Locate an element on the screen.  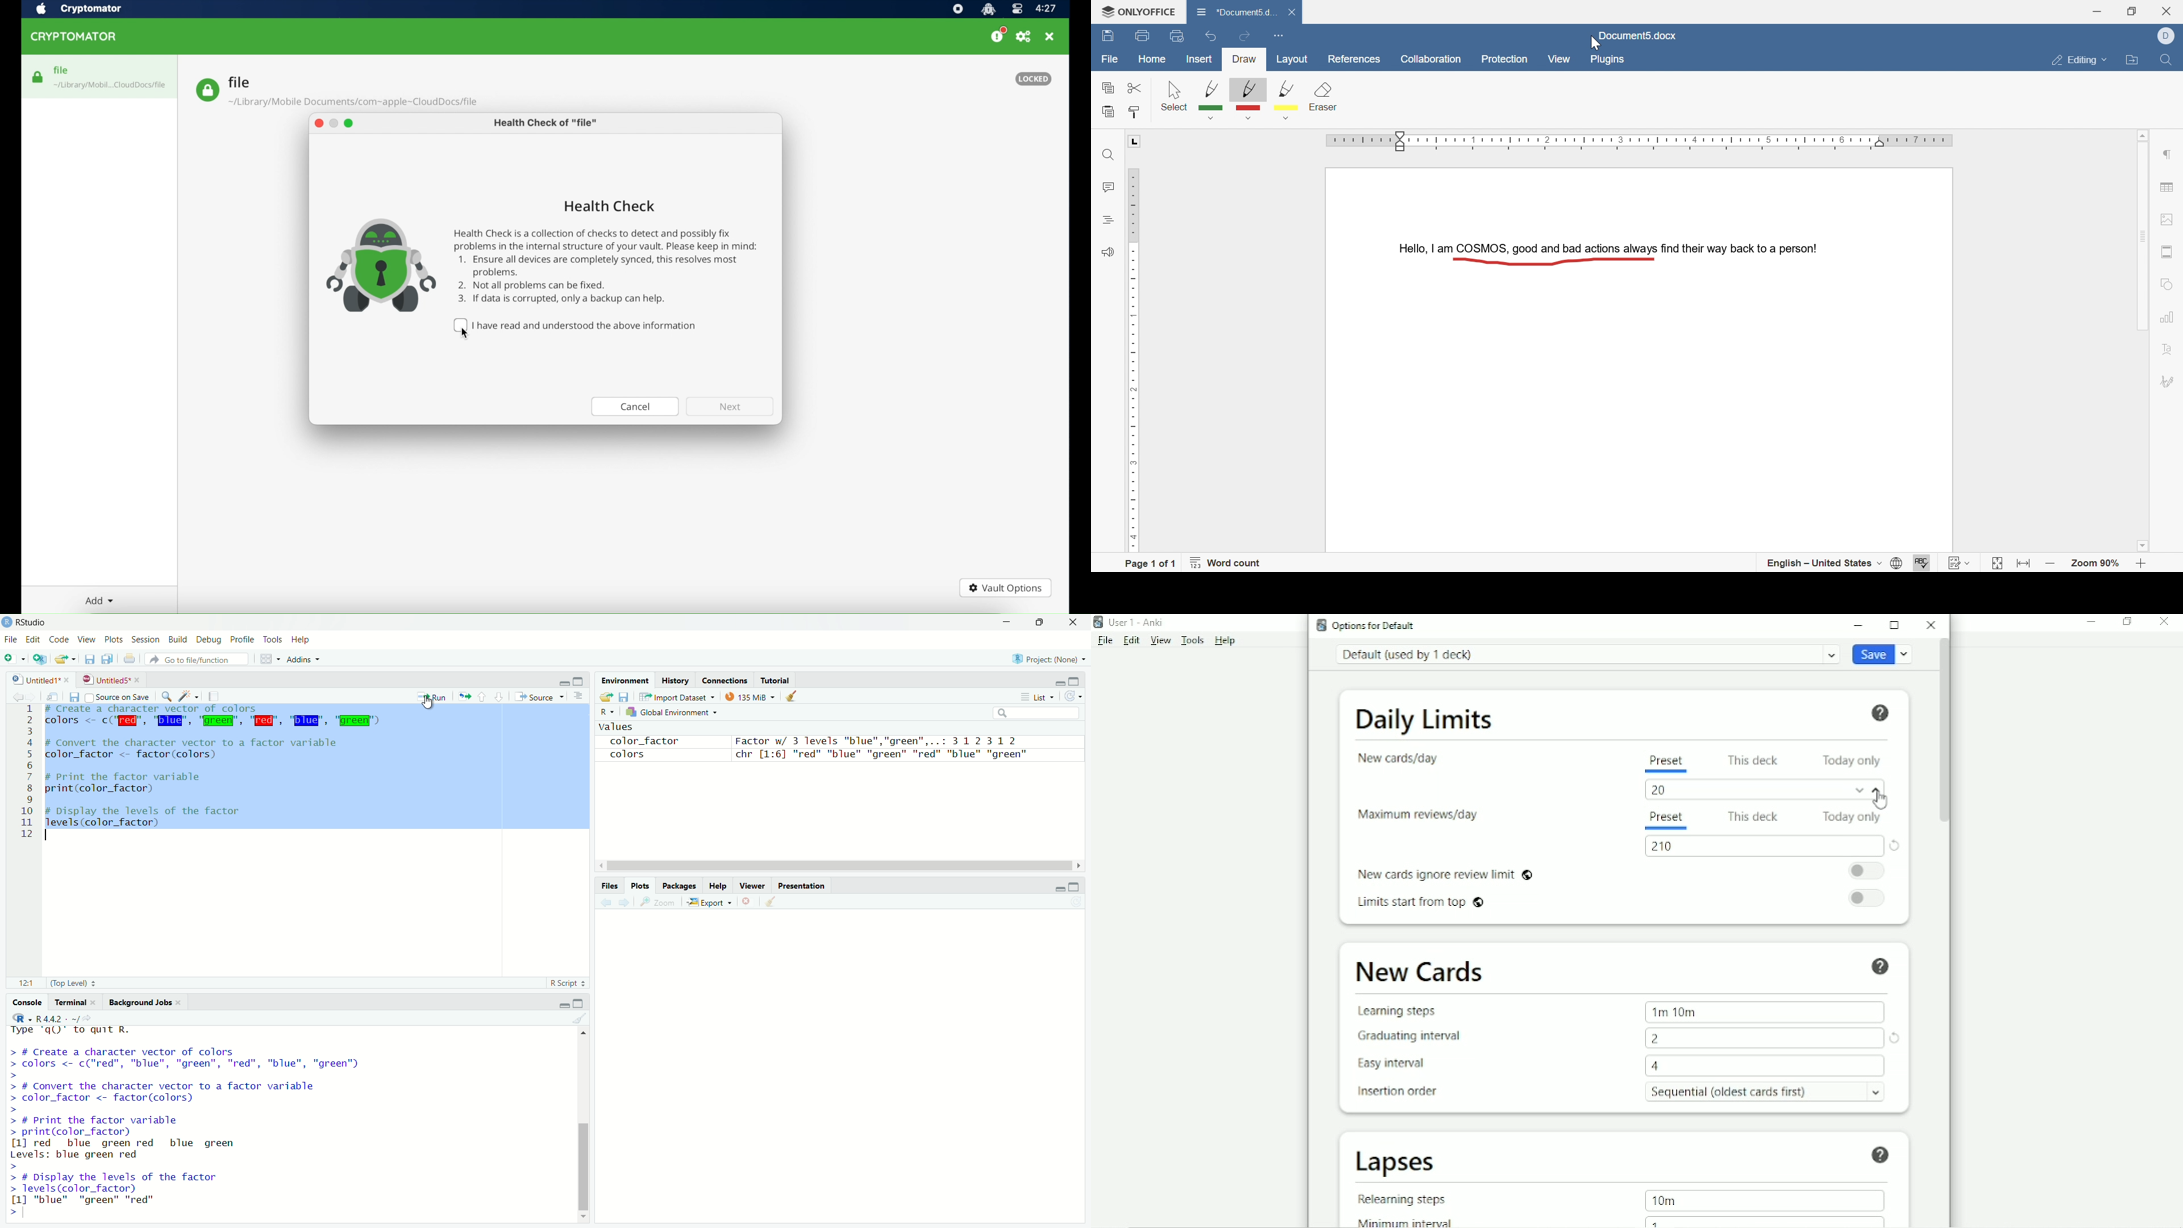
remove the current plot is located at coordinates (746, 901).